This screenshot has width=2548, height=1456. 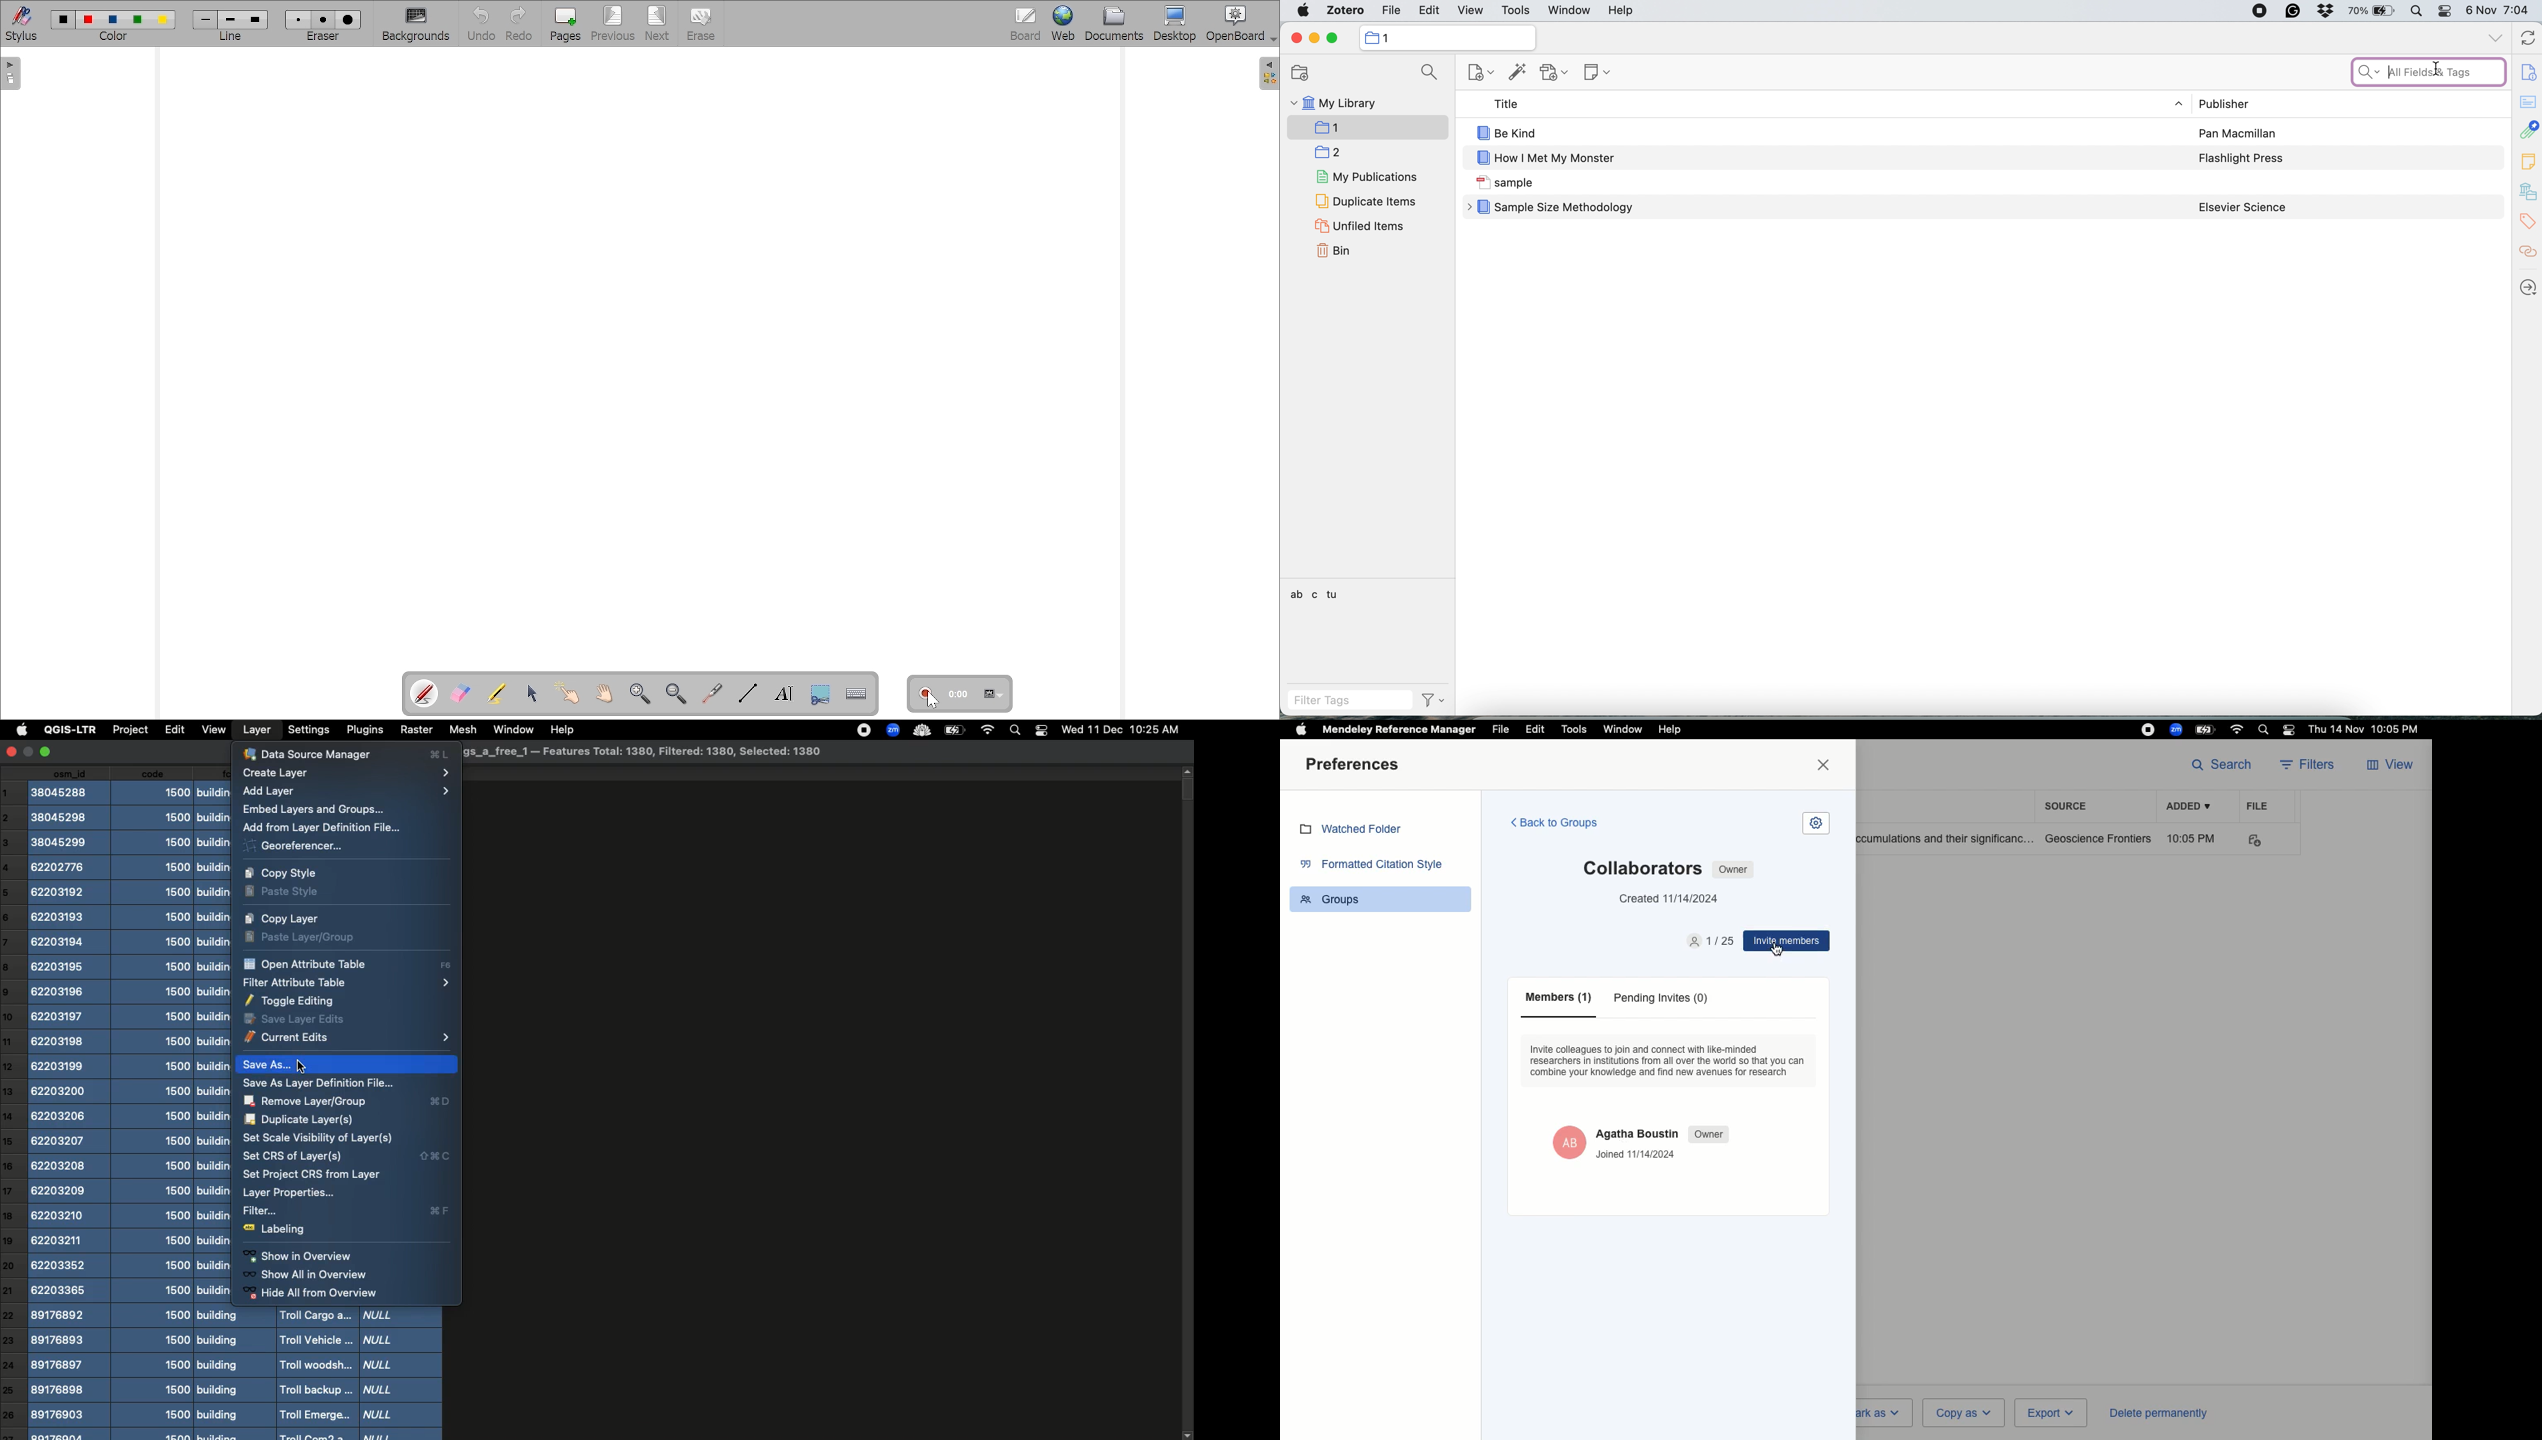 What do you see at coordinates (1710, 1135) in the screenshot?
I see `Owner` at bounding box center [1710, 1135].